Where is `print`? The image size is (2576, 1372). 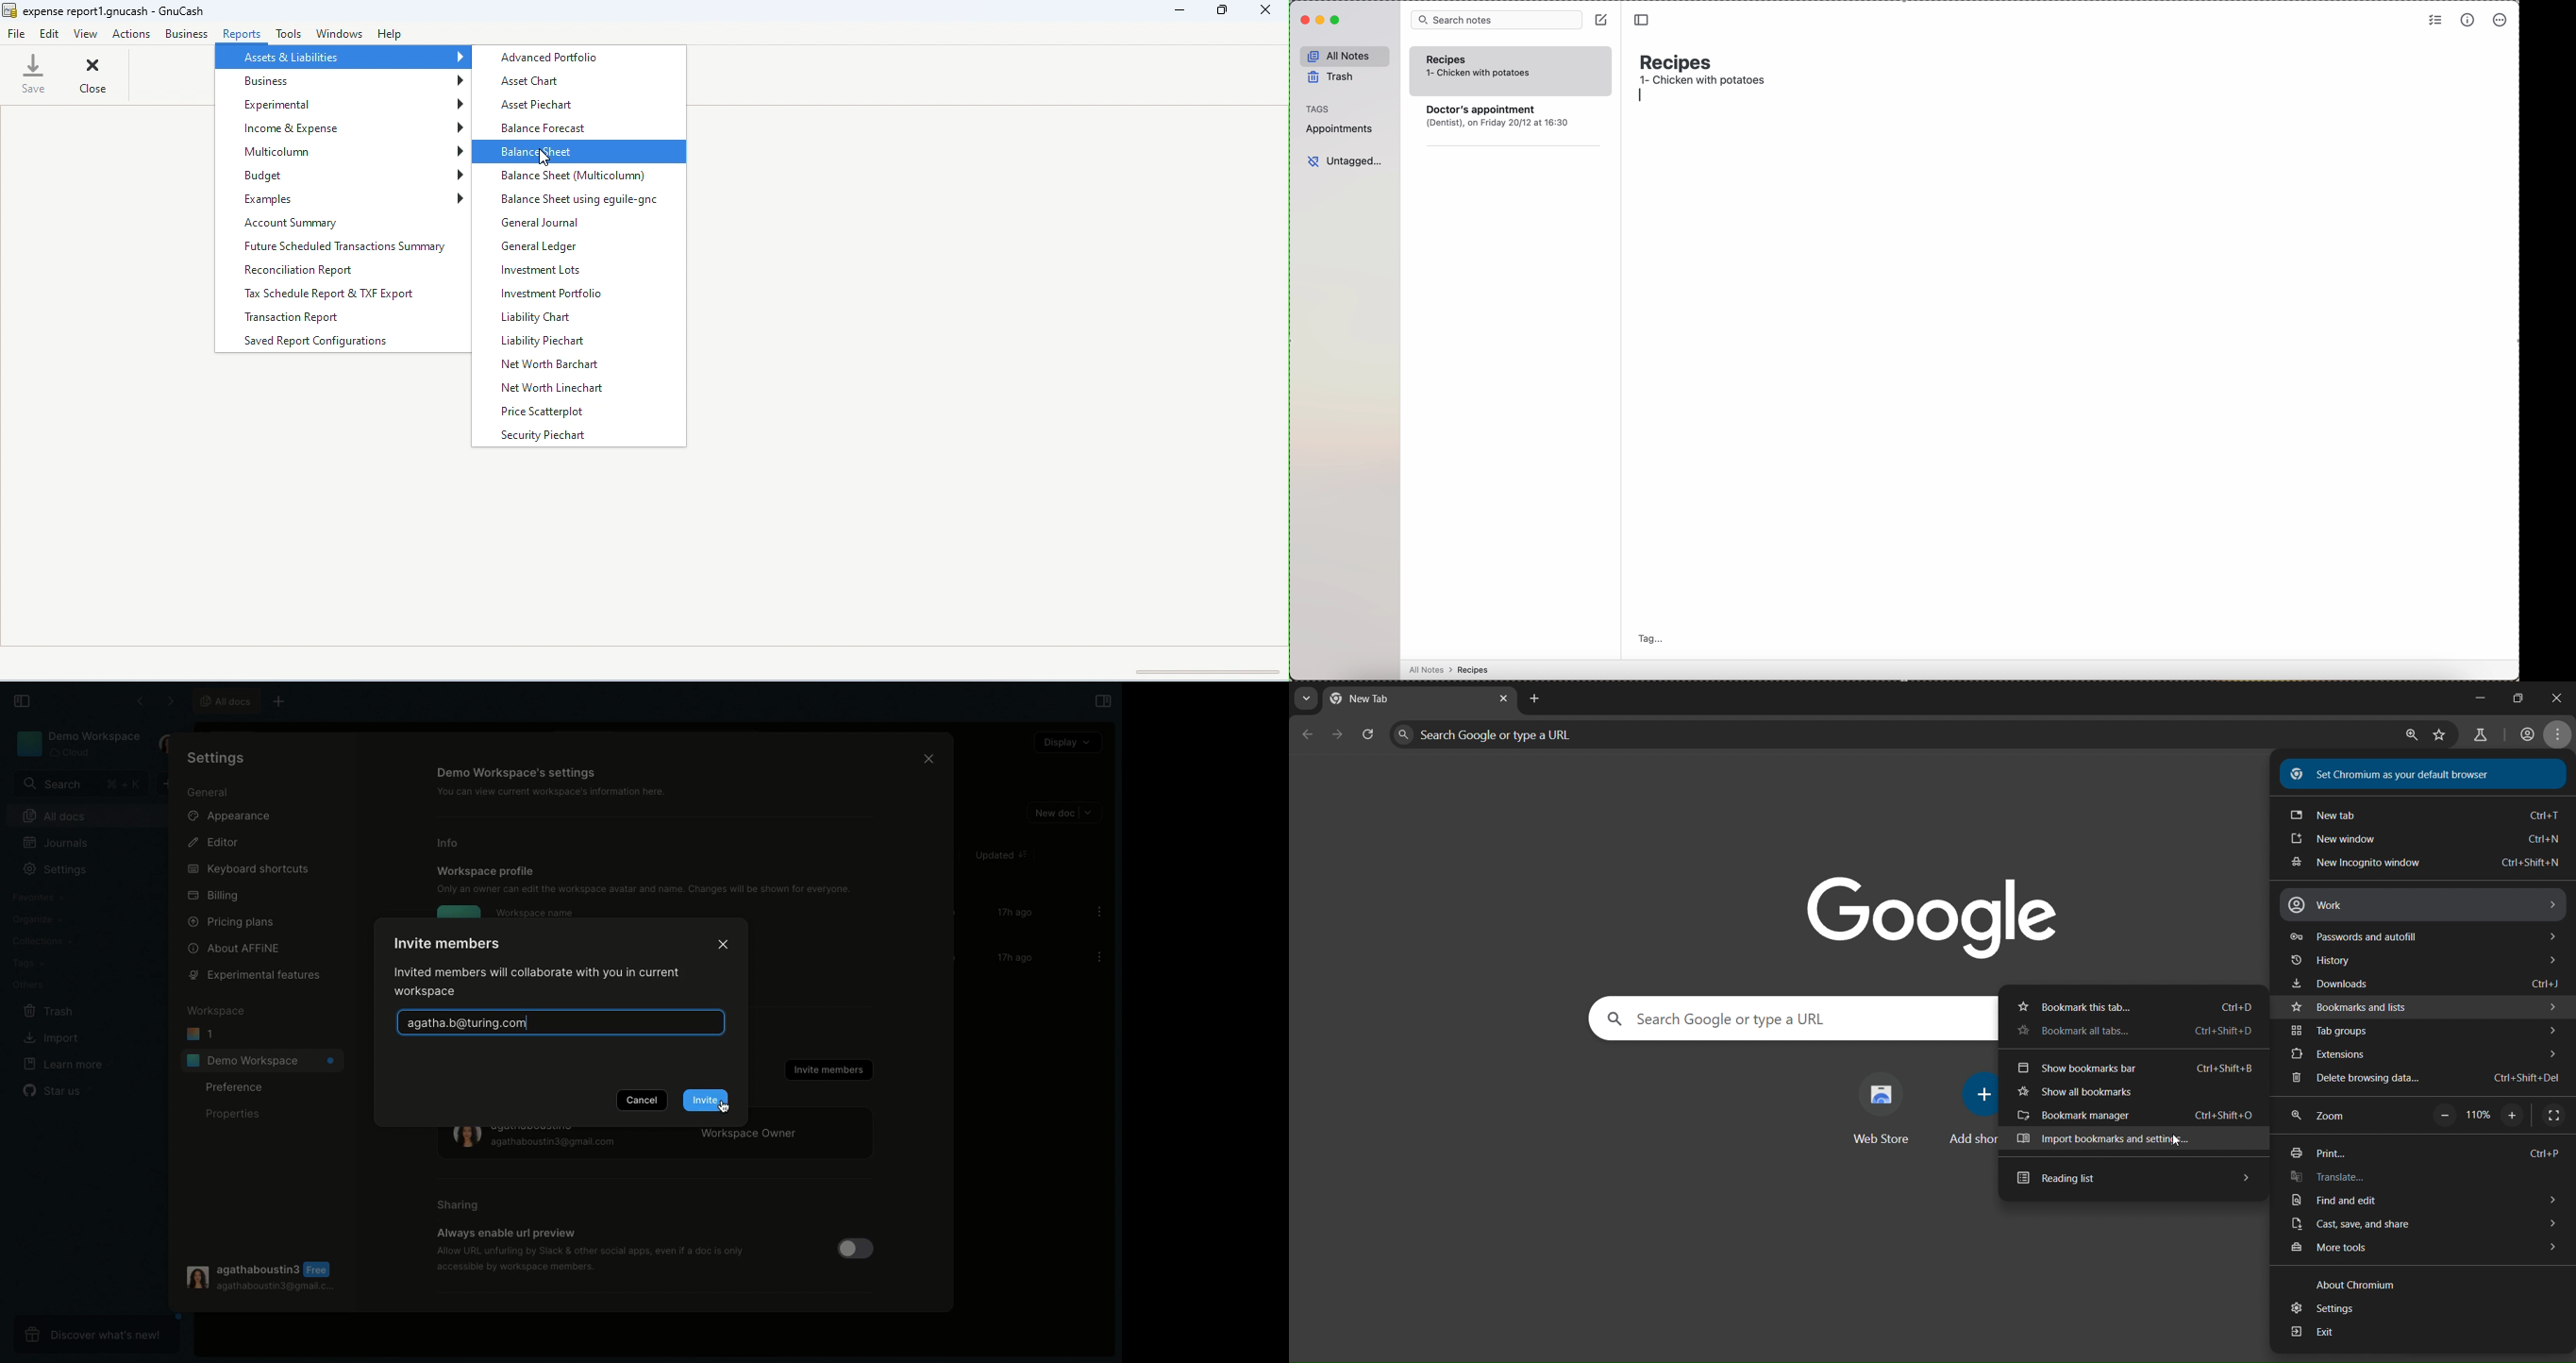 print is located at coordinates (2425, 1154).